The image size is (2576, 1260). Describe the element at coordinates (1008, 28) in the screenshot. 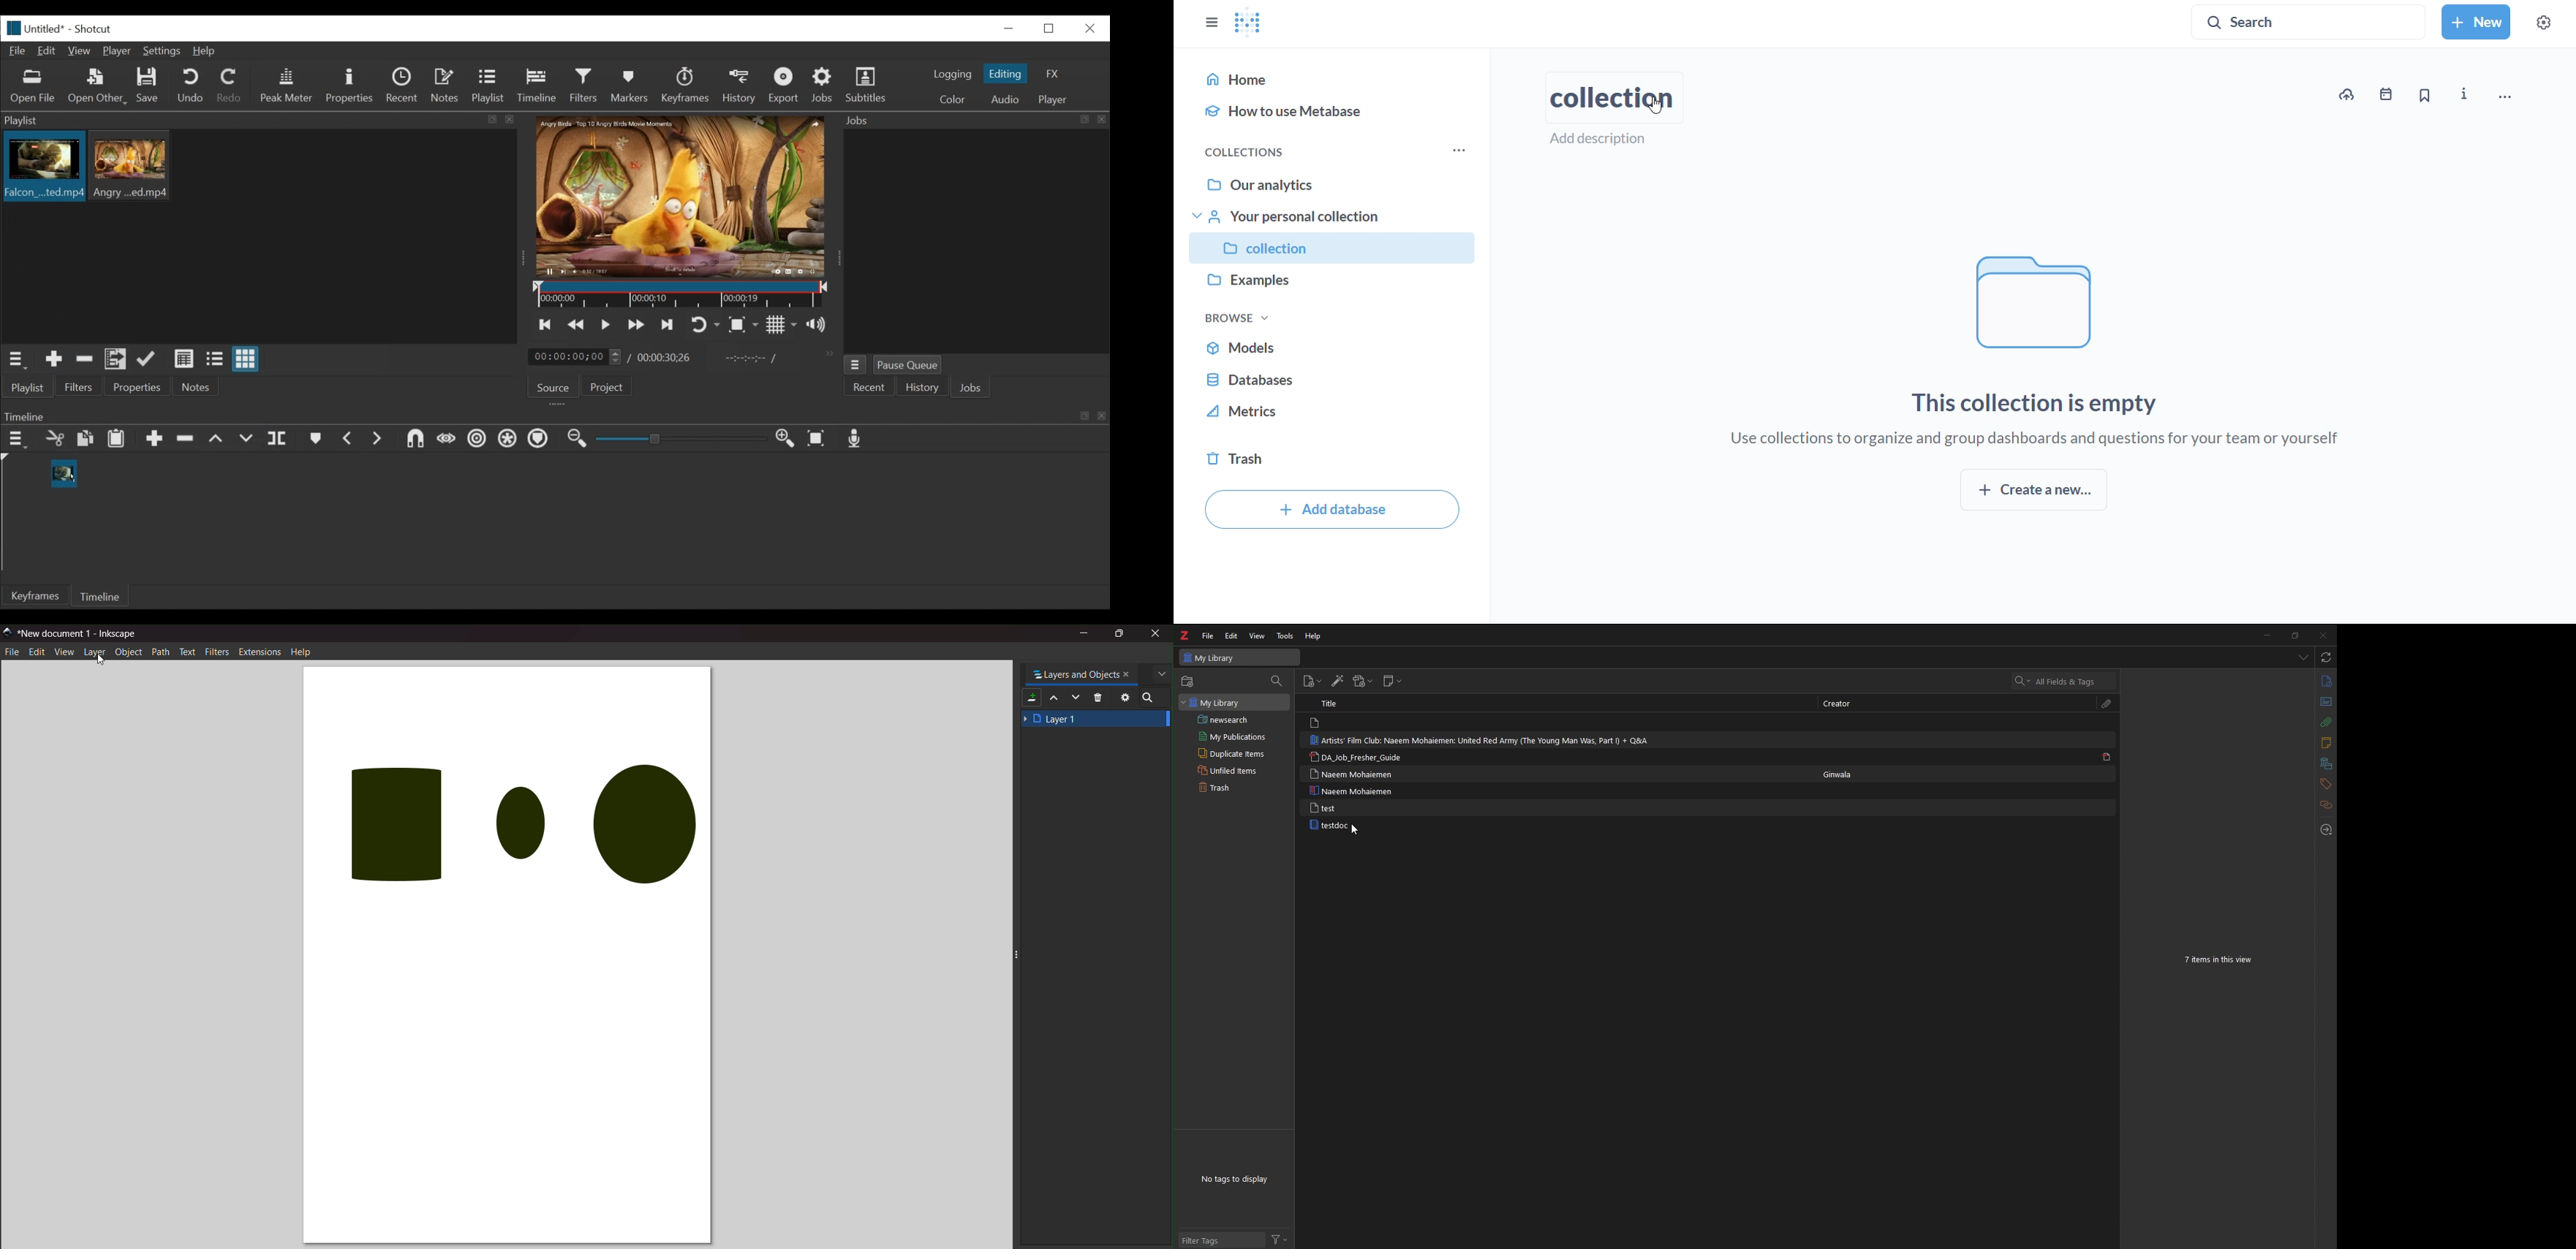

I see `minimize` at that location.